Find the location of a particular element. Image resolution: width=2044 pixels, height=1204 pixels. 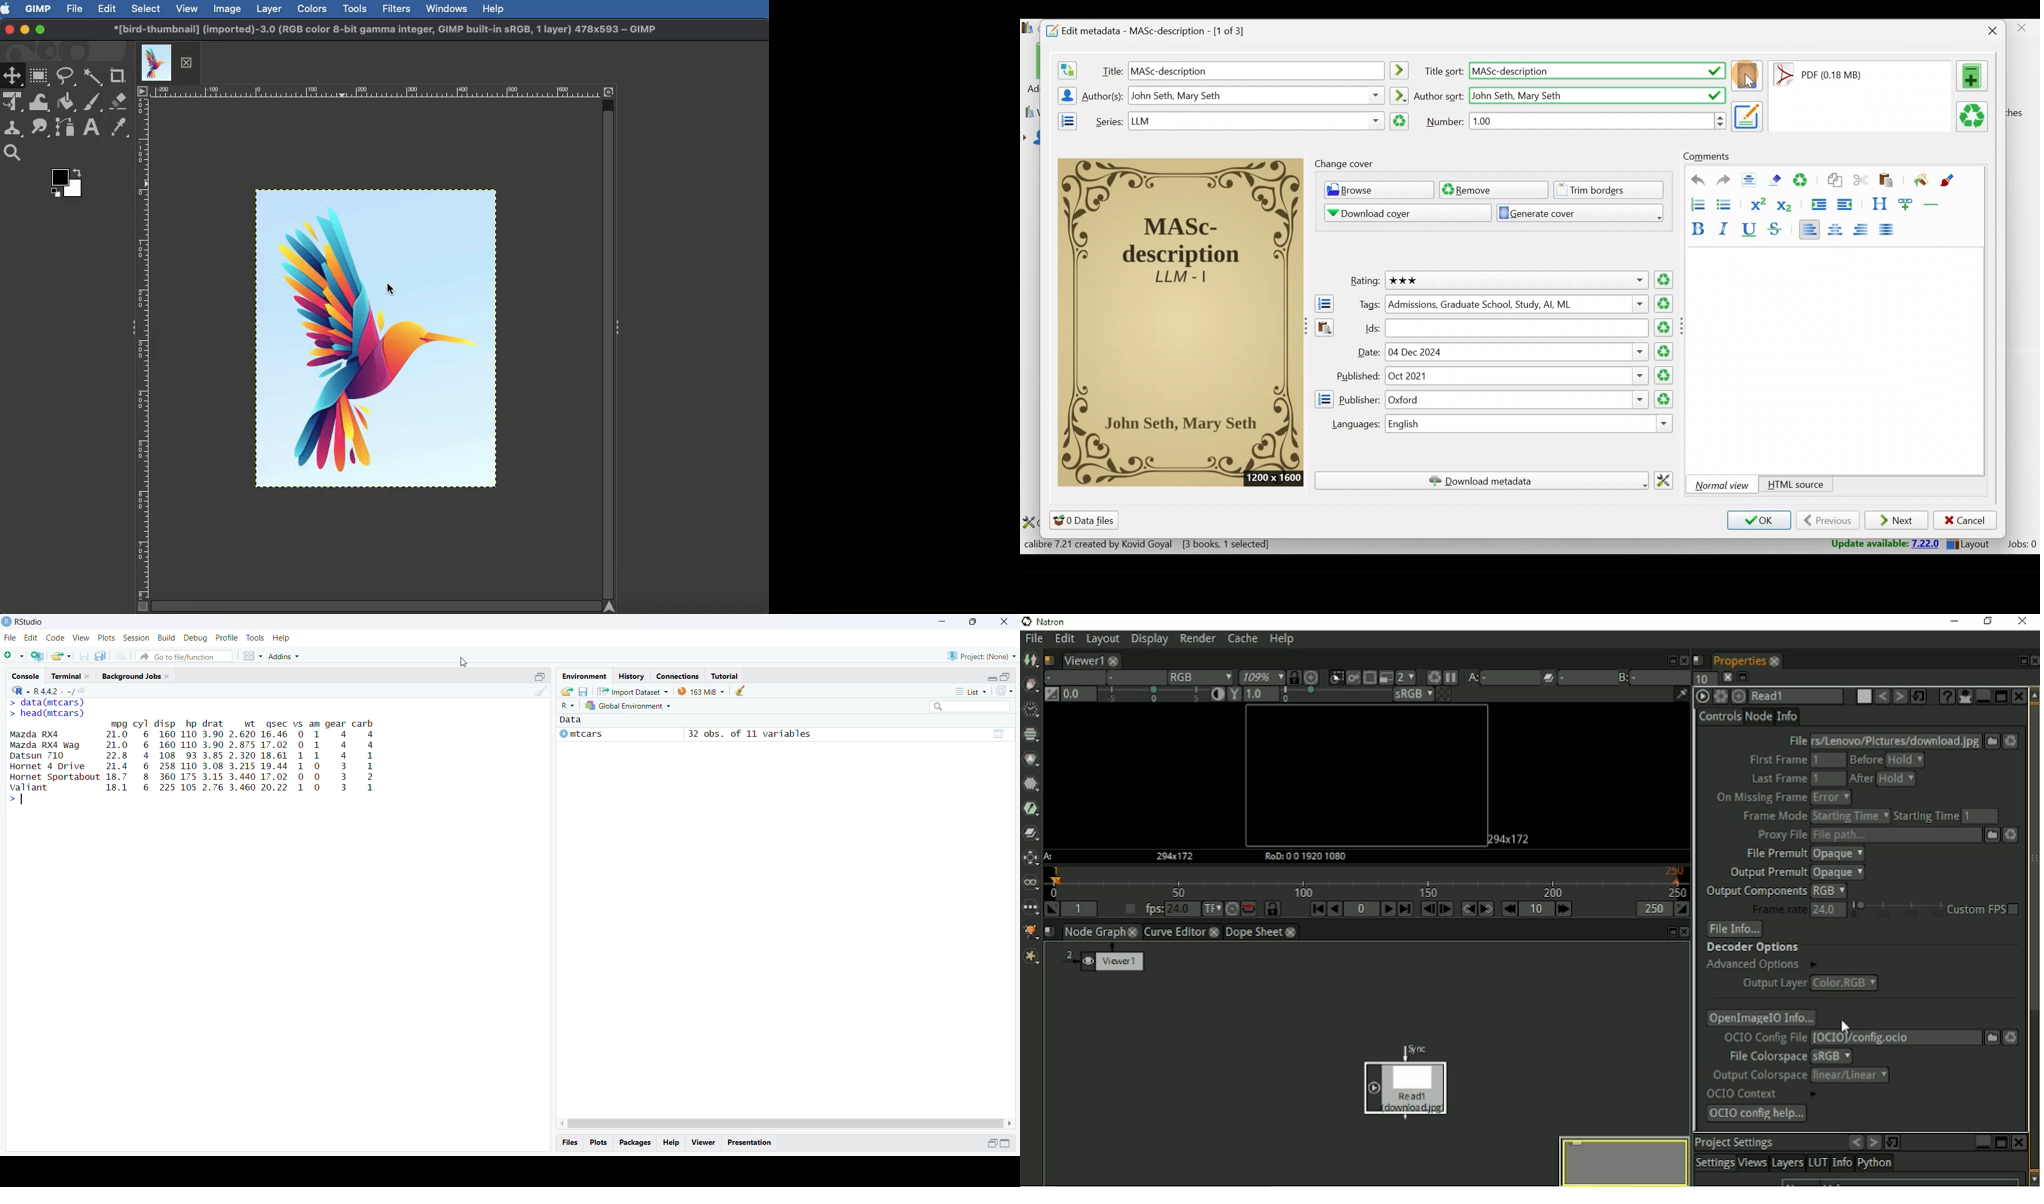

Environment is located at coordinates (585, 677).